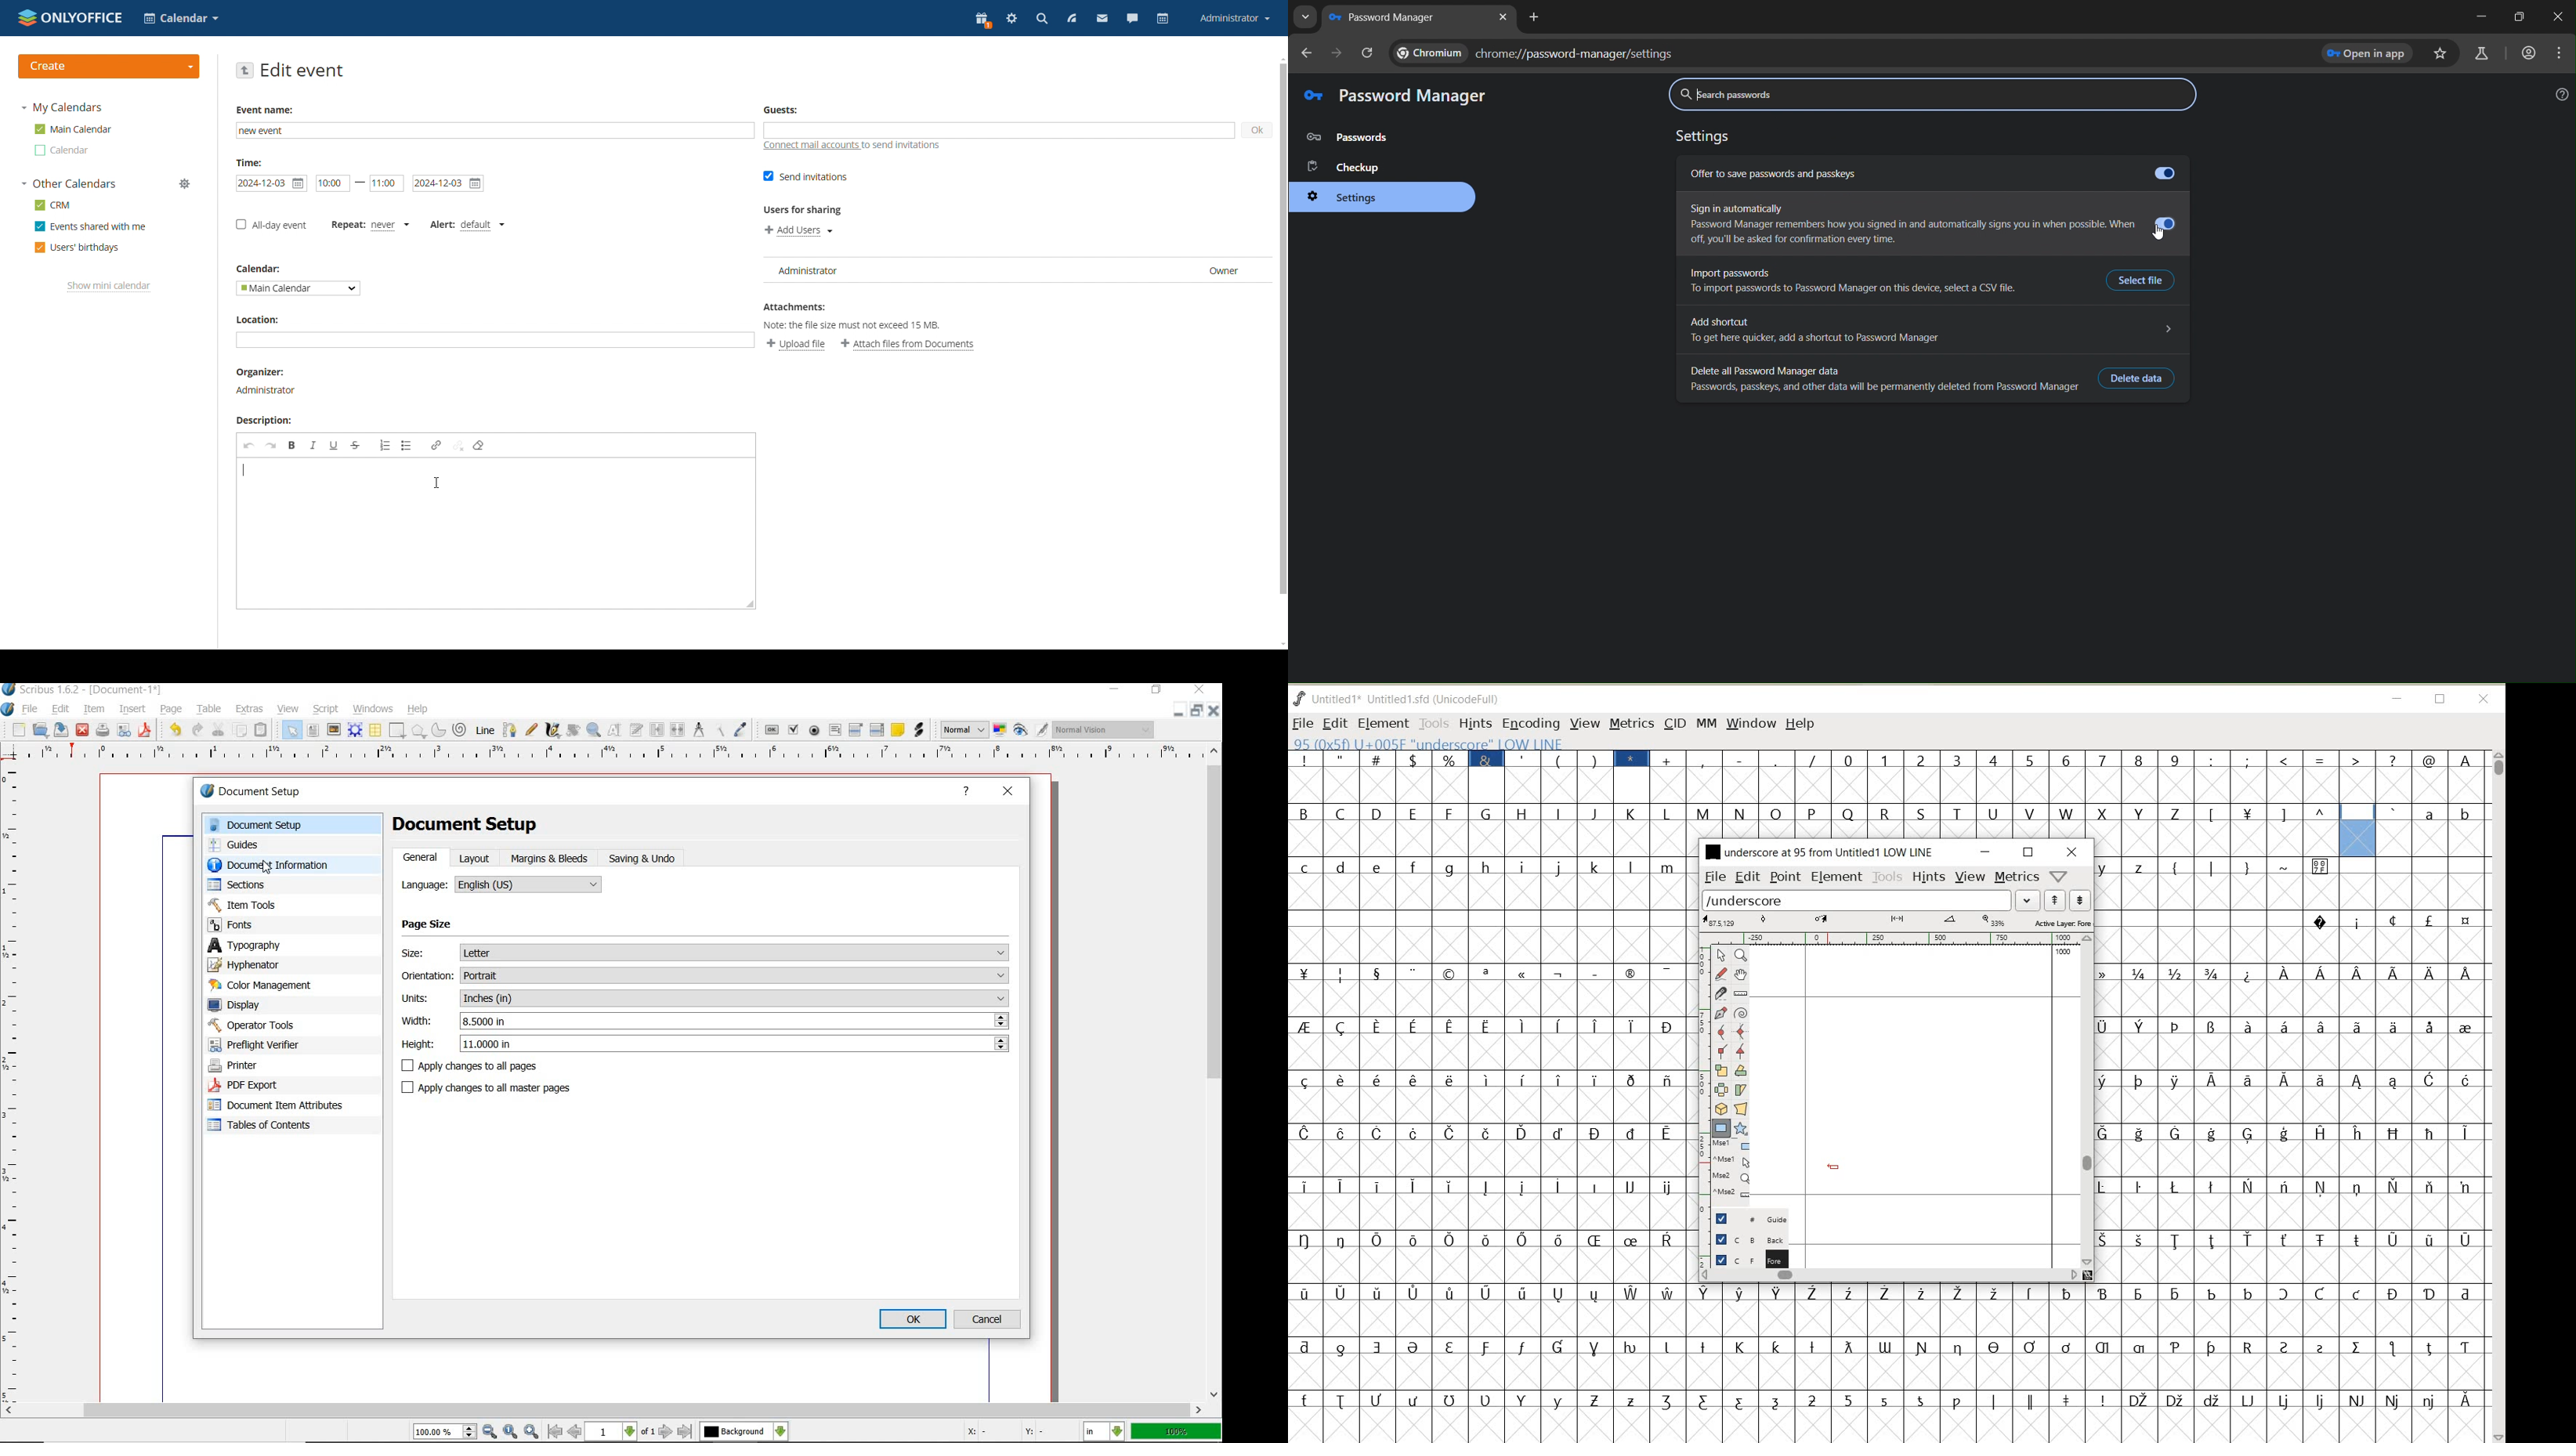 The image size is (2576, 1456). What do you see at coordinates (109, 66) in the screenshot?
I see `create` at bounding box center [109, 66].